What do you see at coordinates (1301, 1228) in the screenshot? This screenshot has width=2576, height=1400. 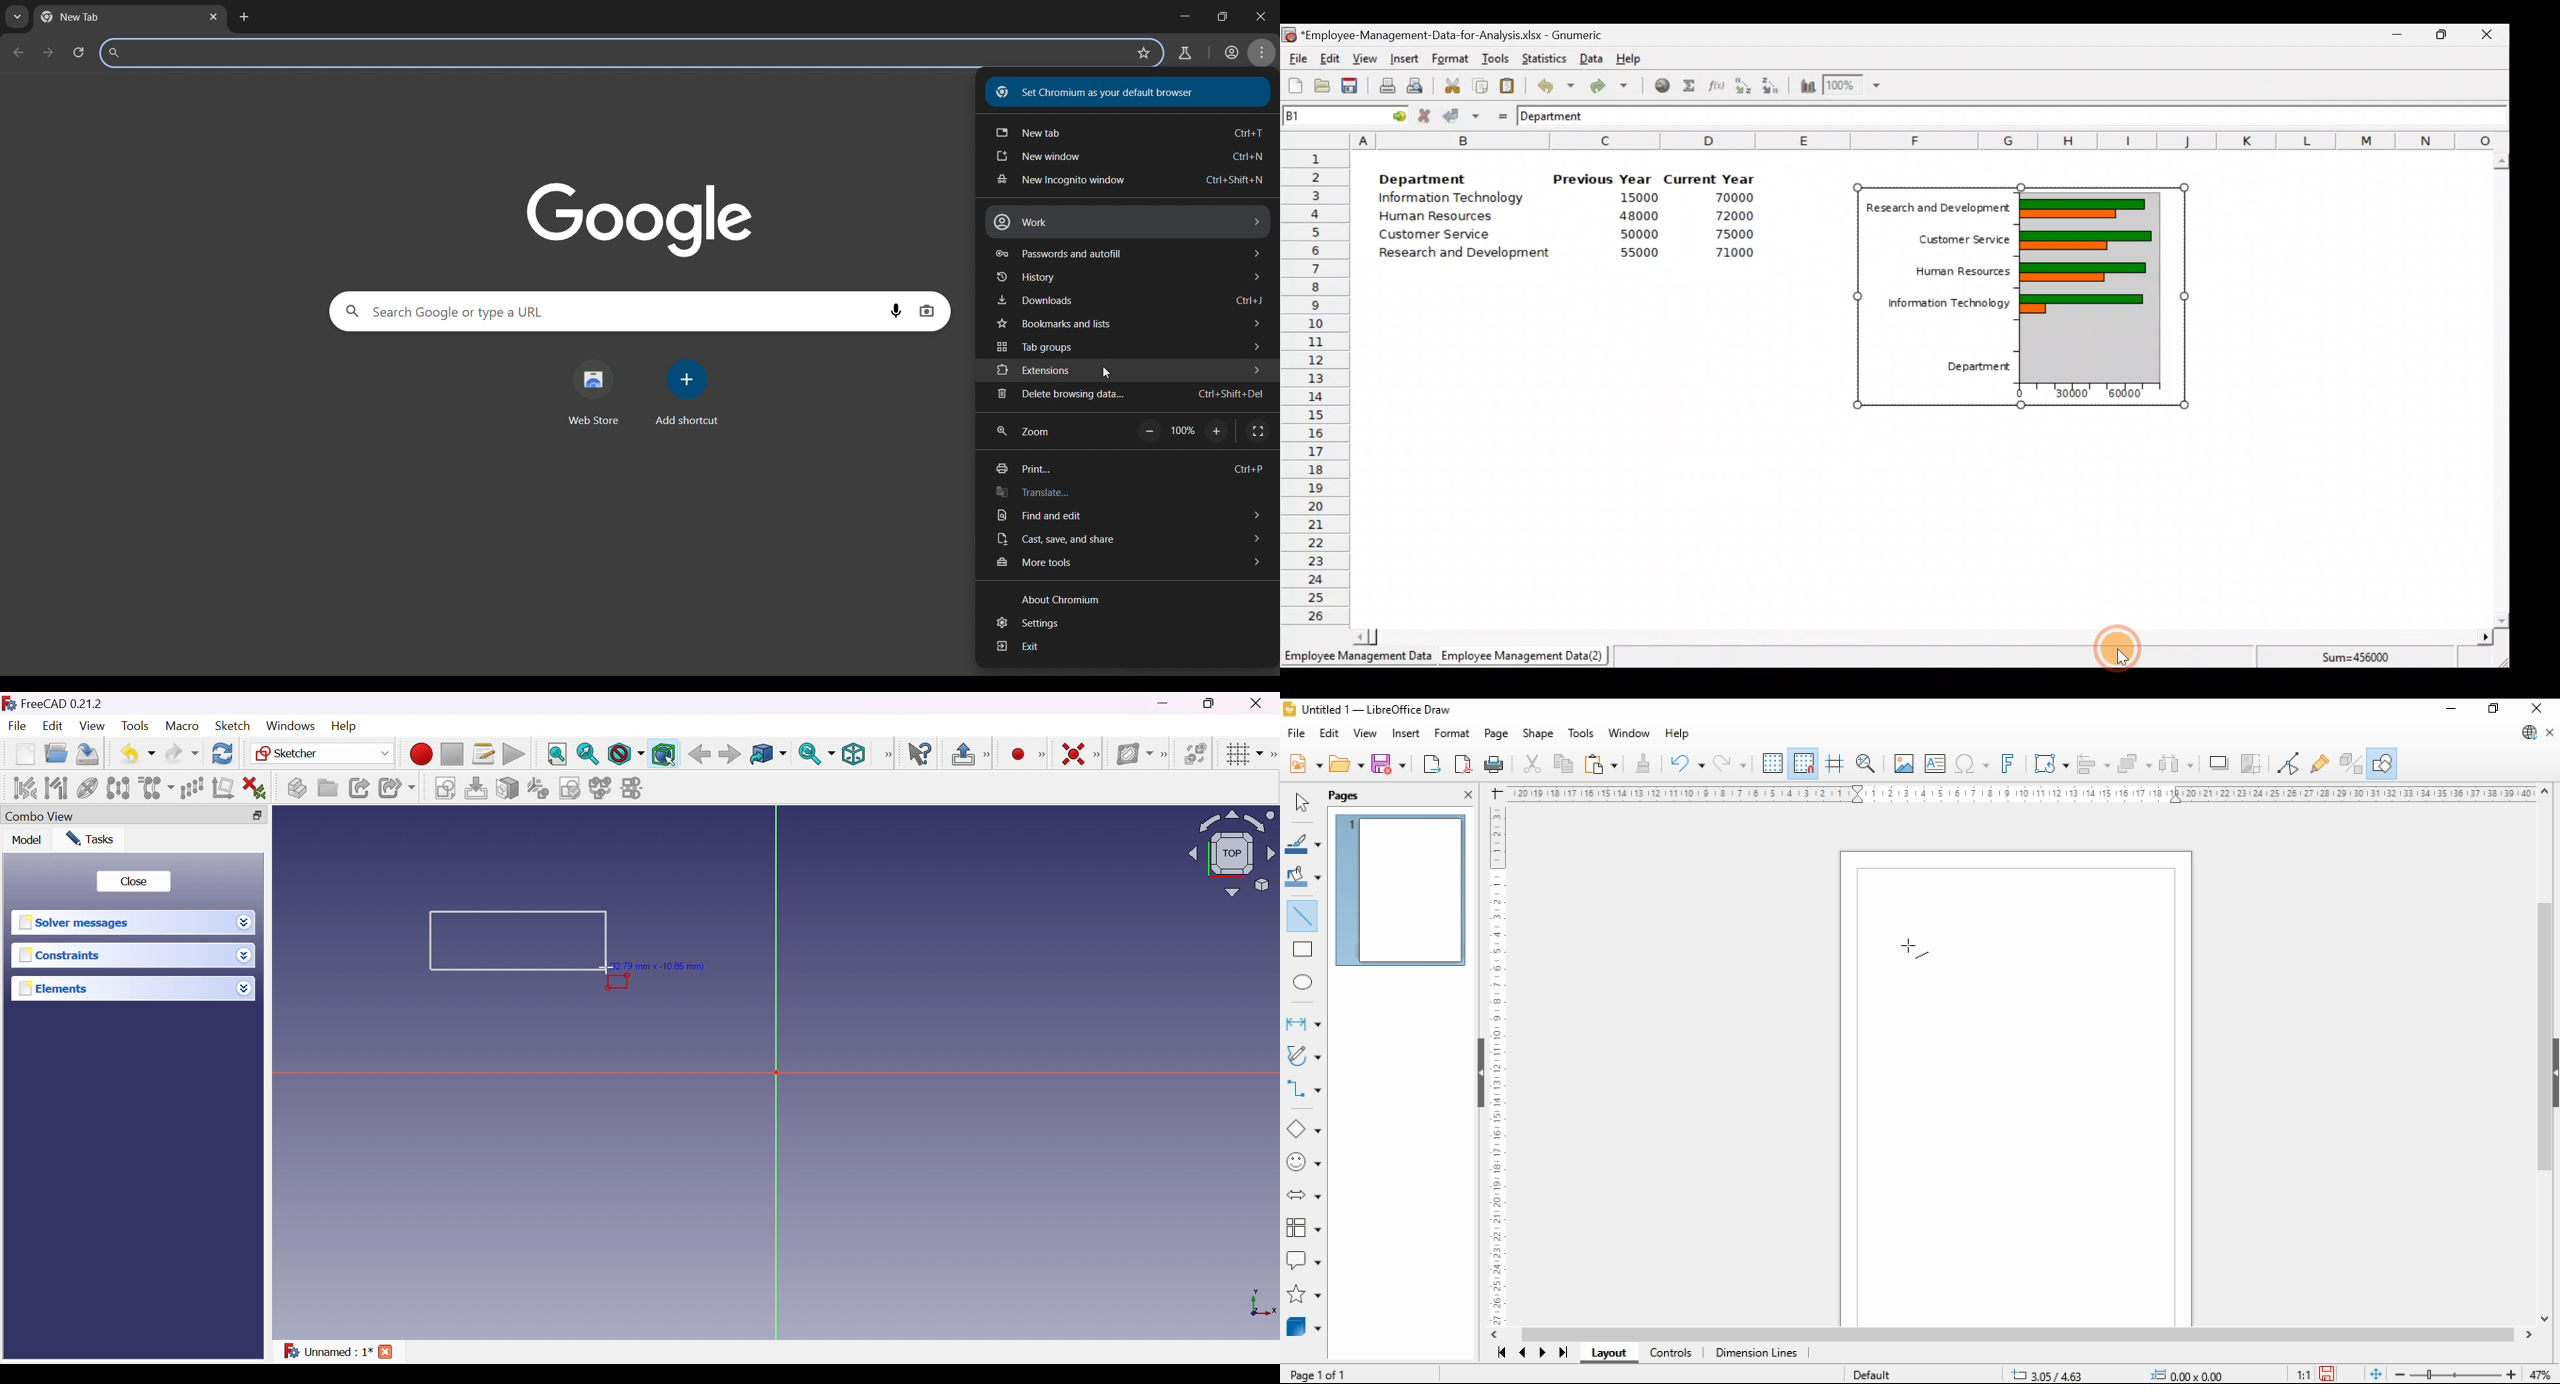 I see `flowchart` at bounding box center [1301, 1228].